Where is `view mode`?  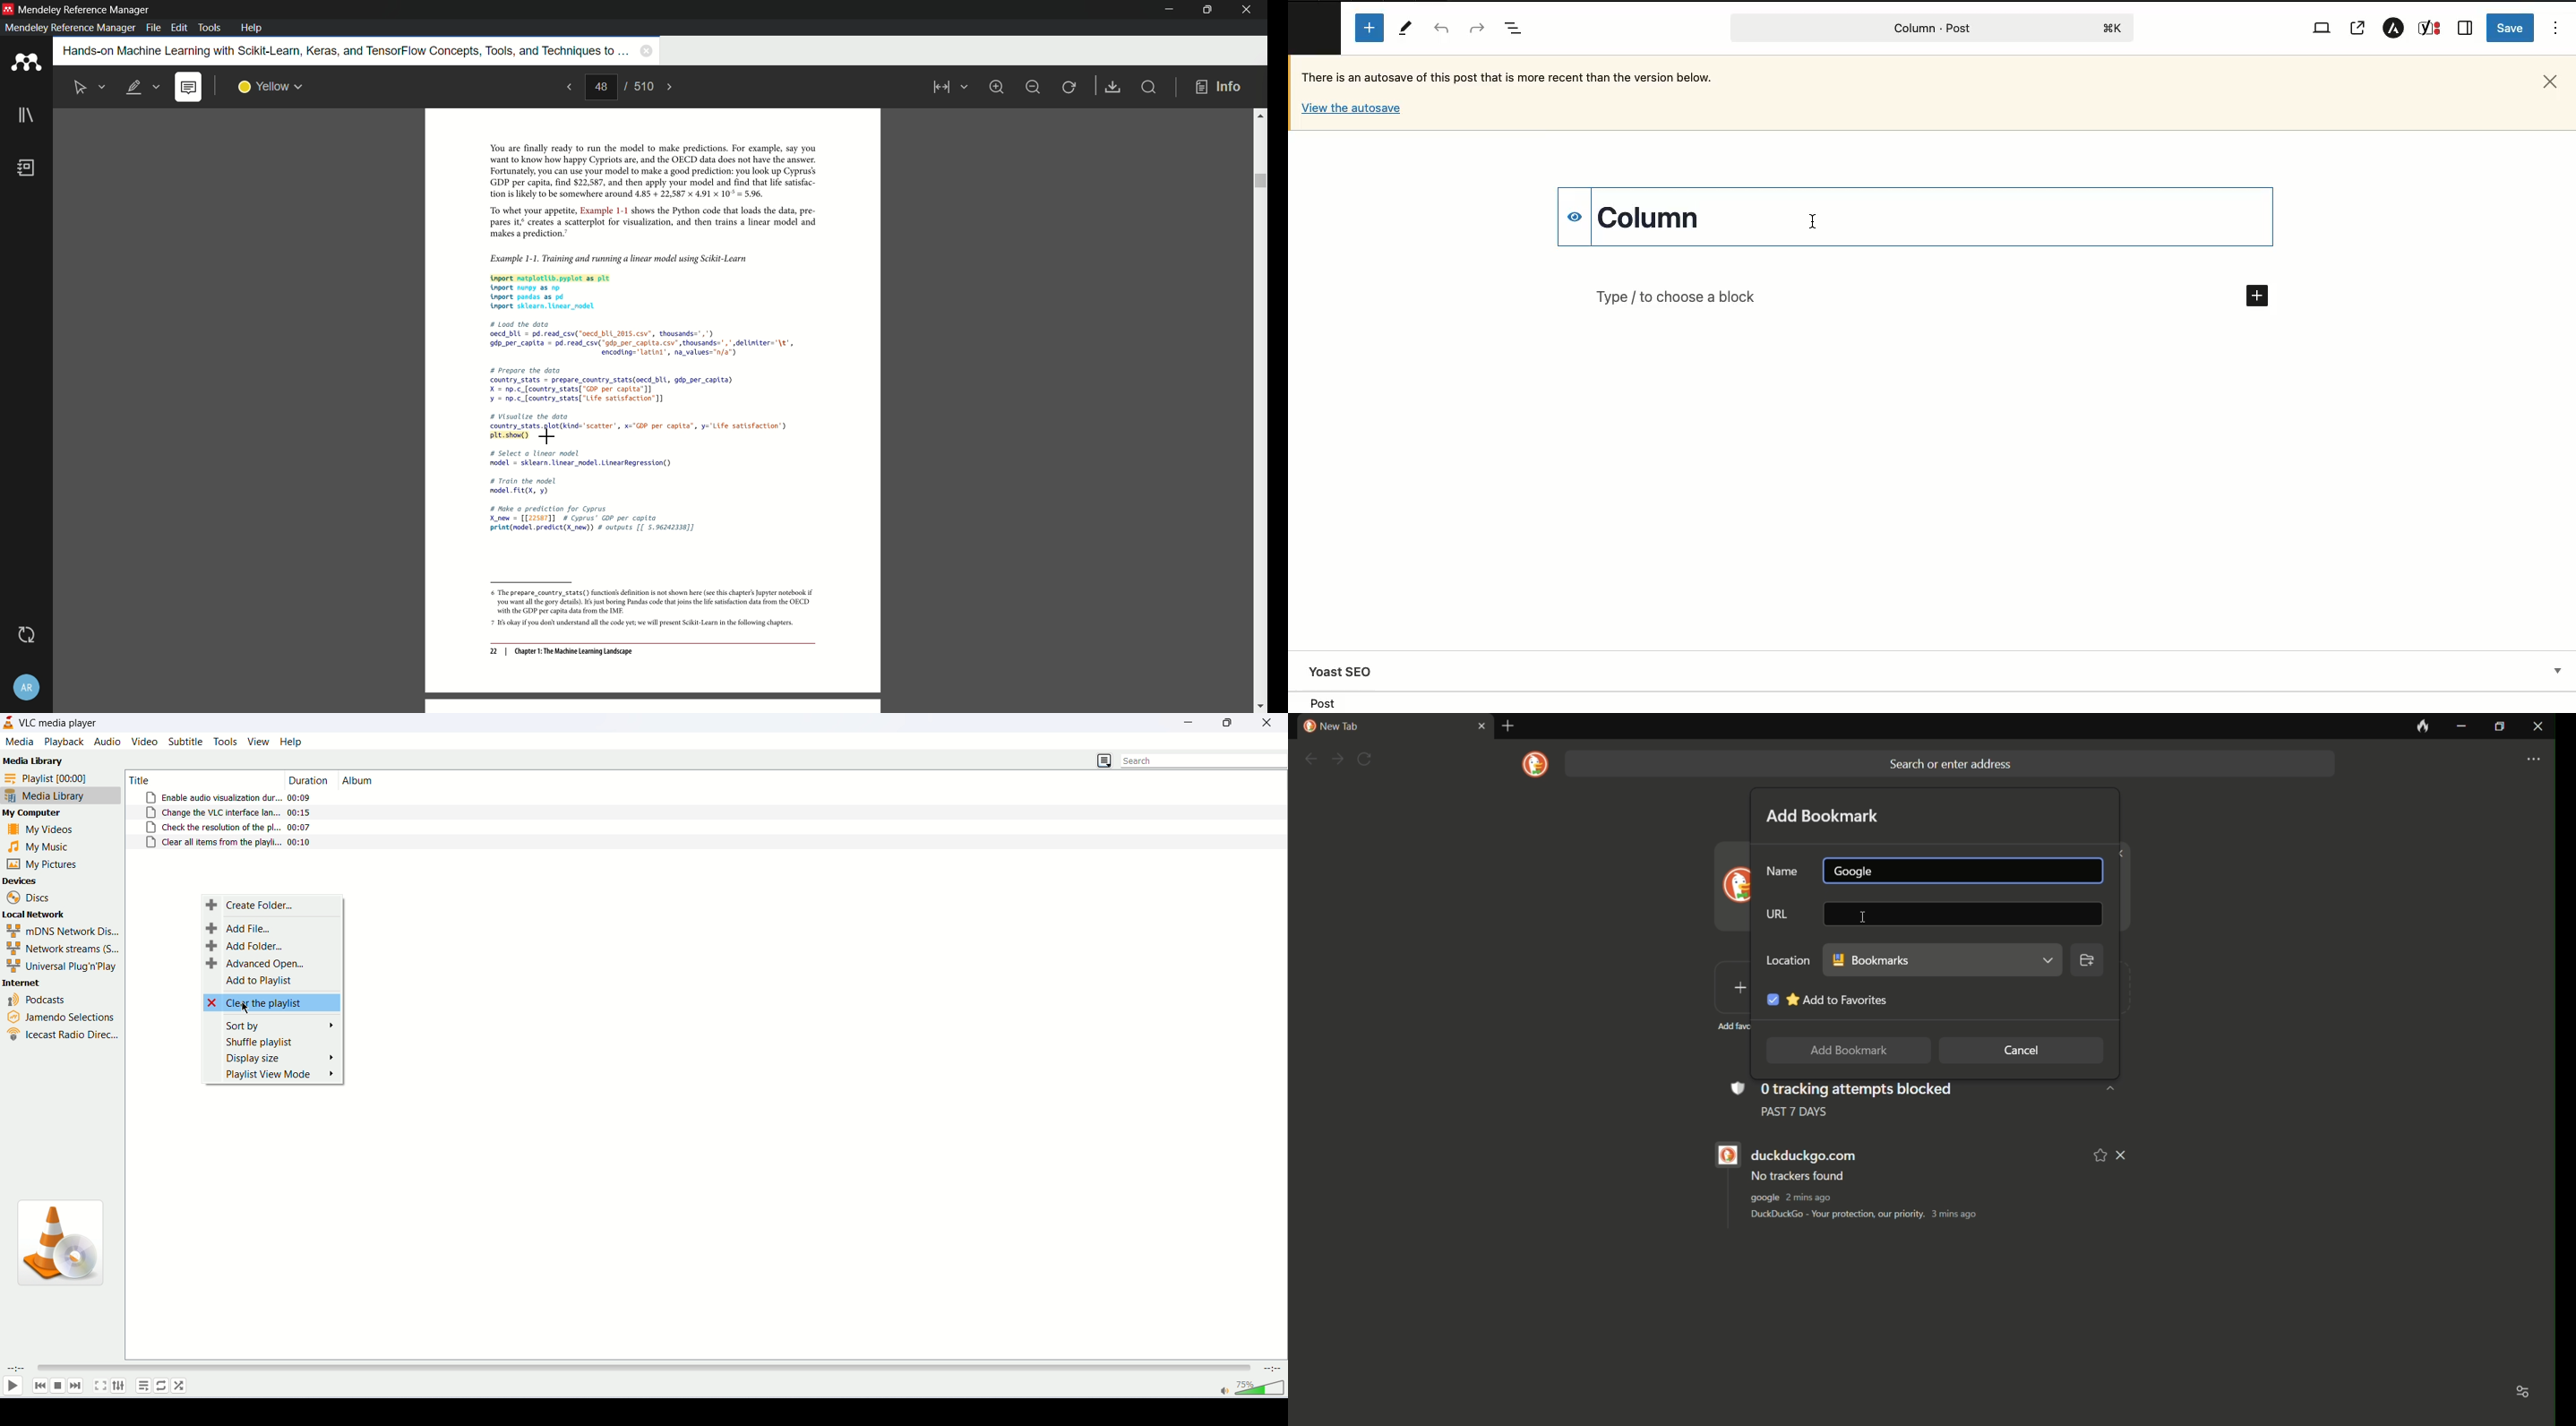 view mode is located at coordinates (948, 87).